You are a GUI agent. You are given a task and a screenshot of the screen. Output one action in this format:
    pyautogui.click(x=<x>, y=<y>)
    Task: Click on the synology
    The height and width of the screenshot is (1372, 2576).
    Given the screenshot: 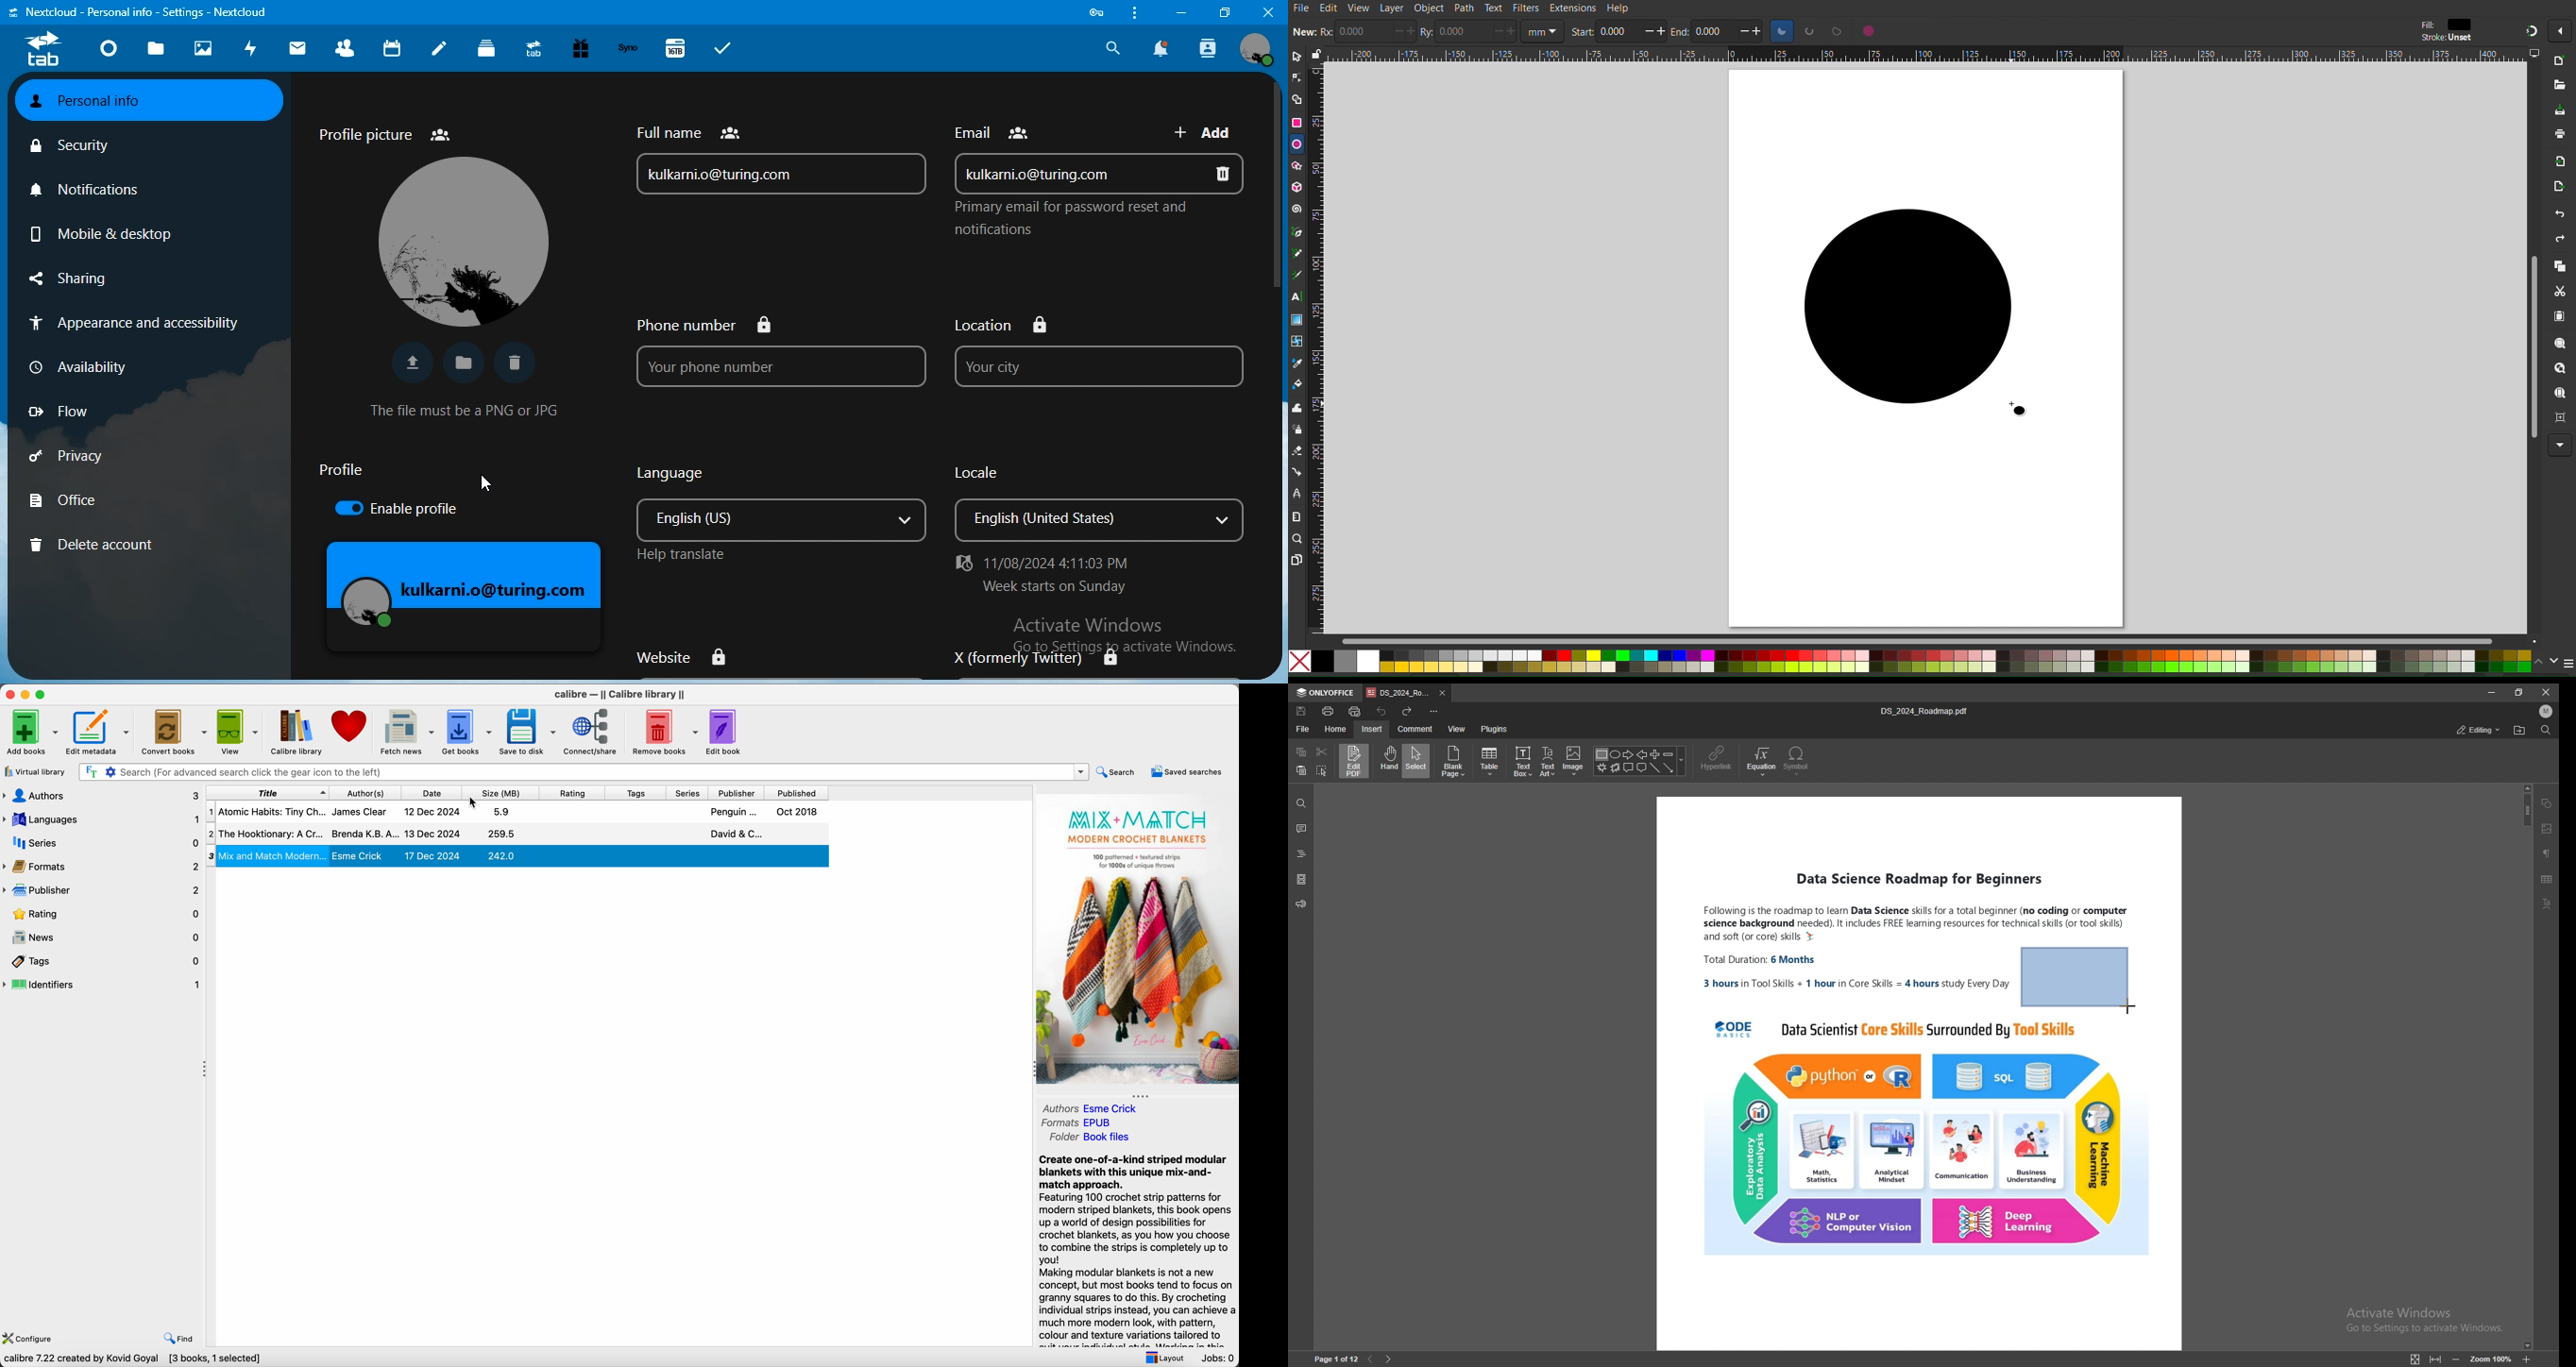 What is the action you would take?
    pyautogui.click(x=631, y=48)
    